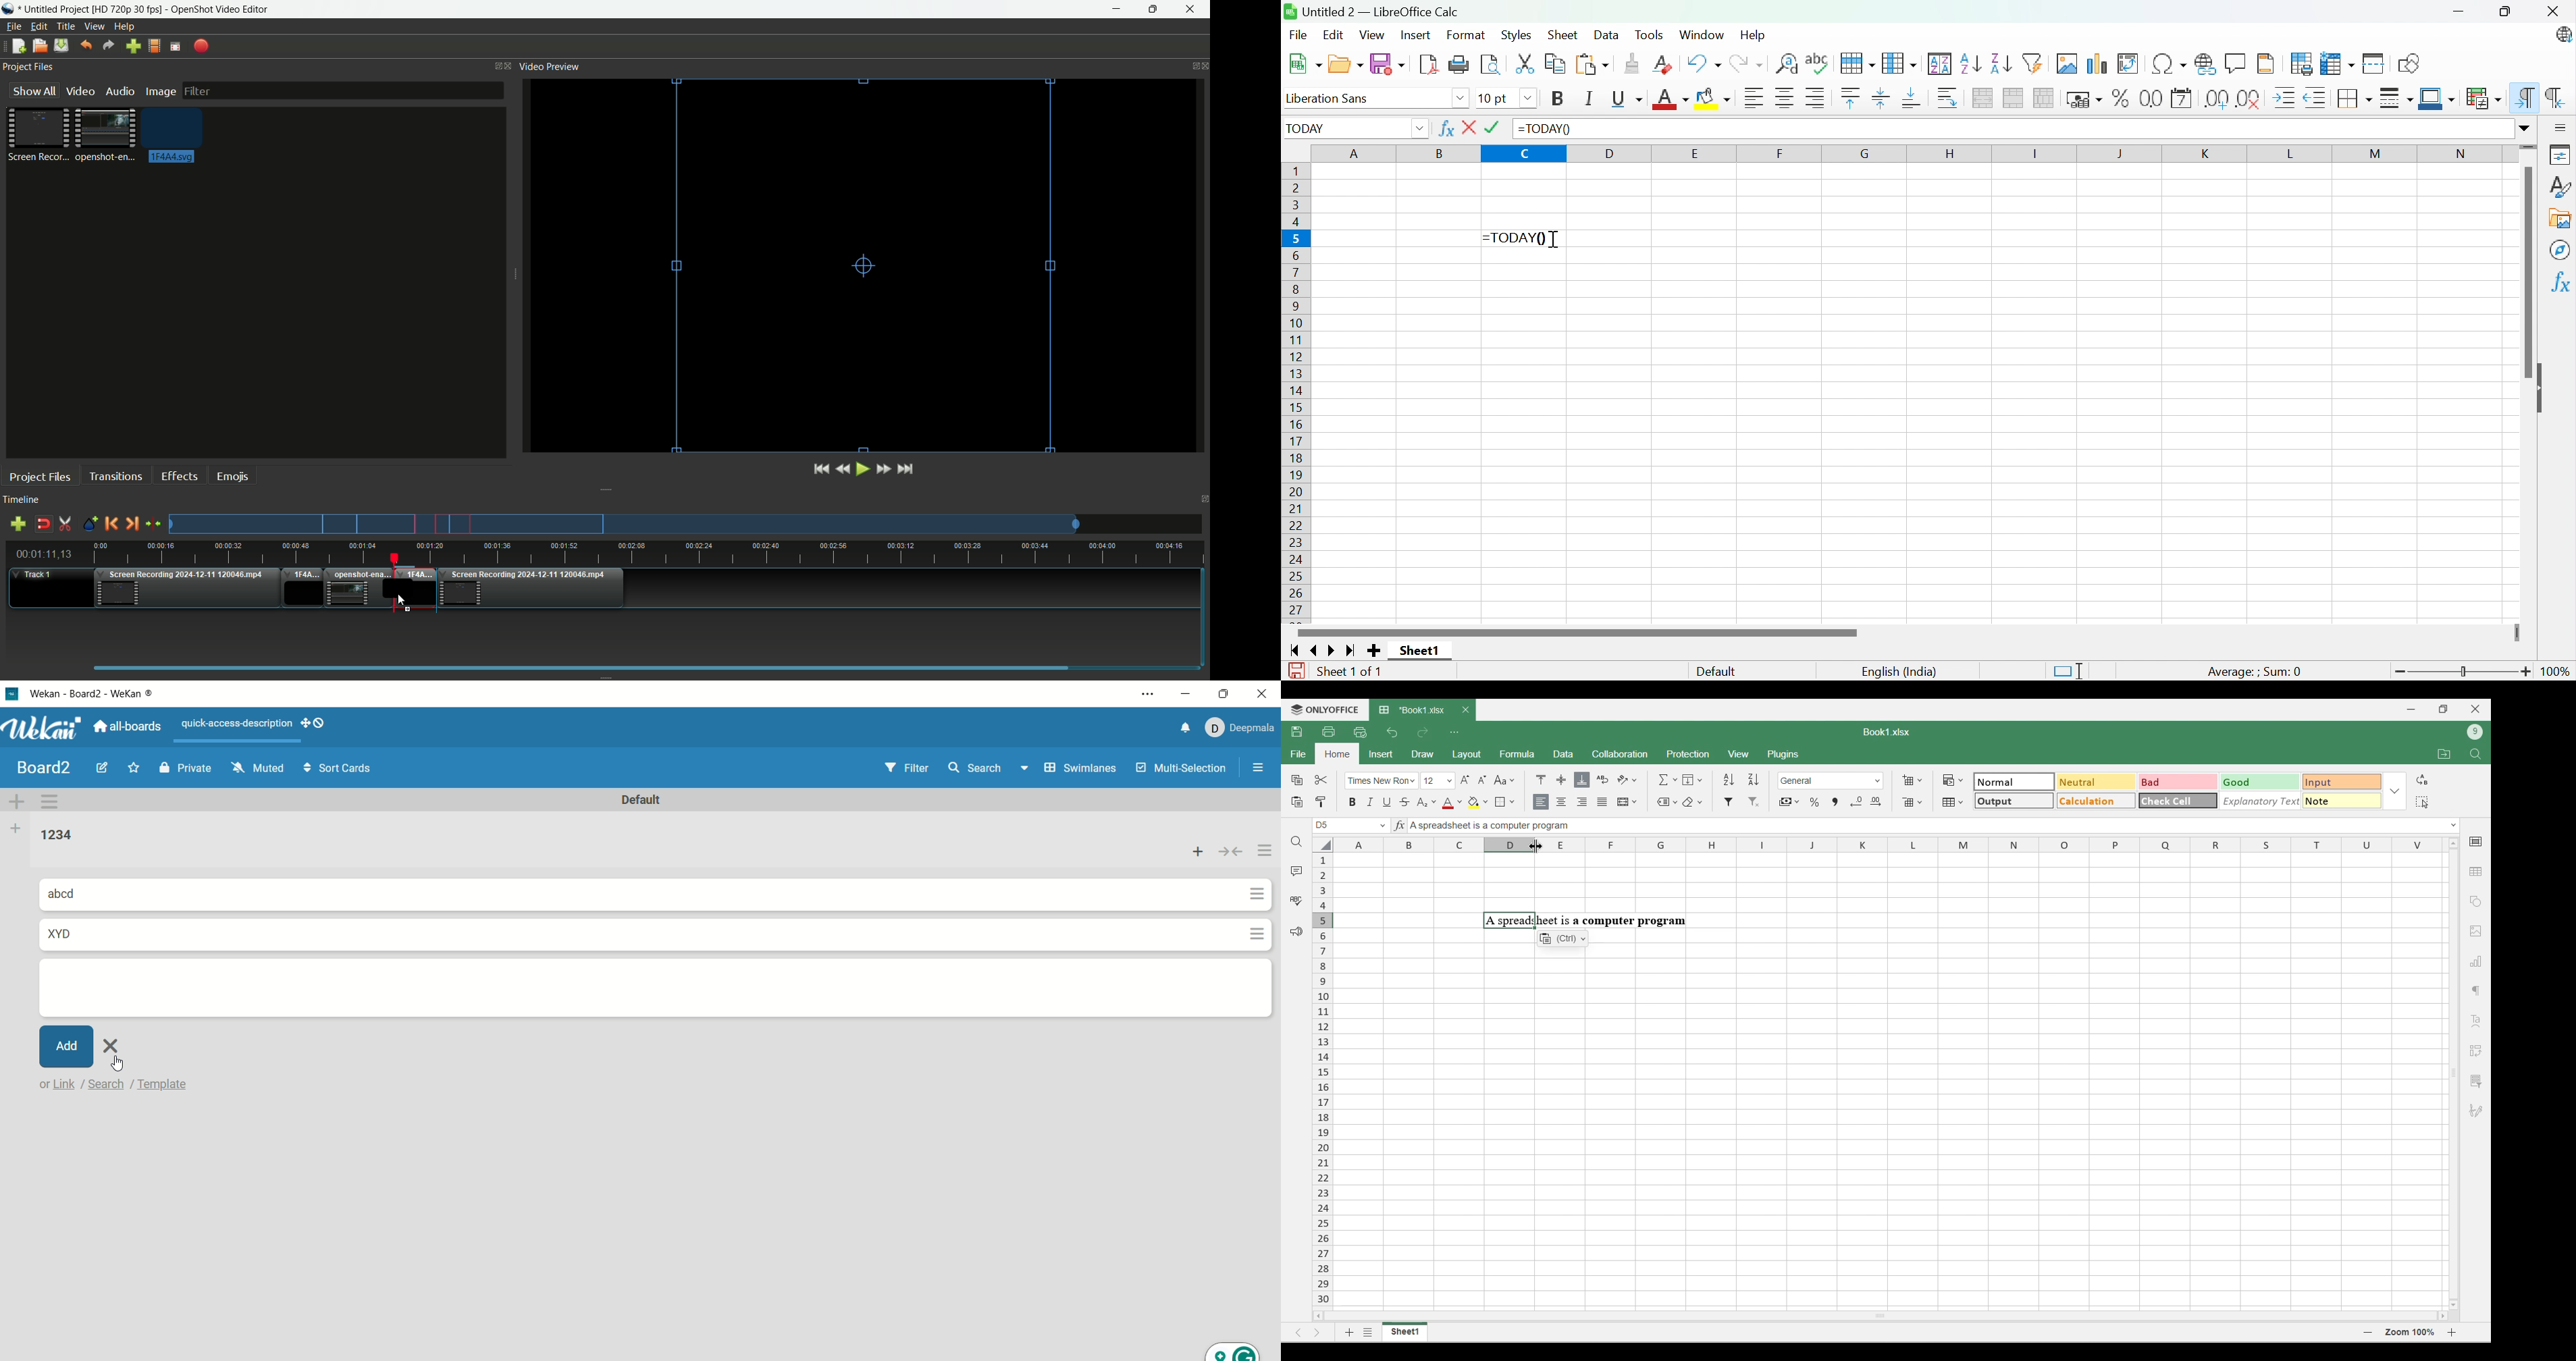 Image resolution: width=2576 pixels, height=1372 pixels. Describe the element at coordinates (1606, 35) in the screenshot. I see `Data` at that location.